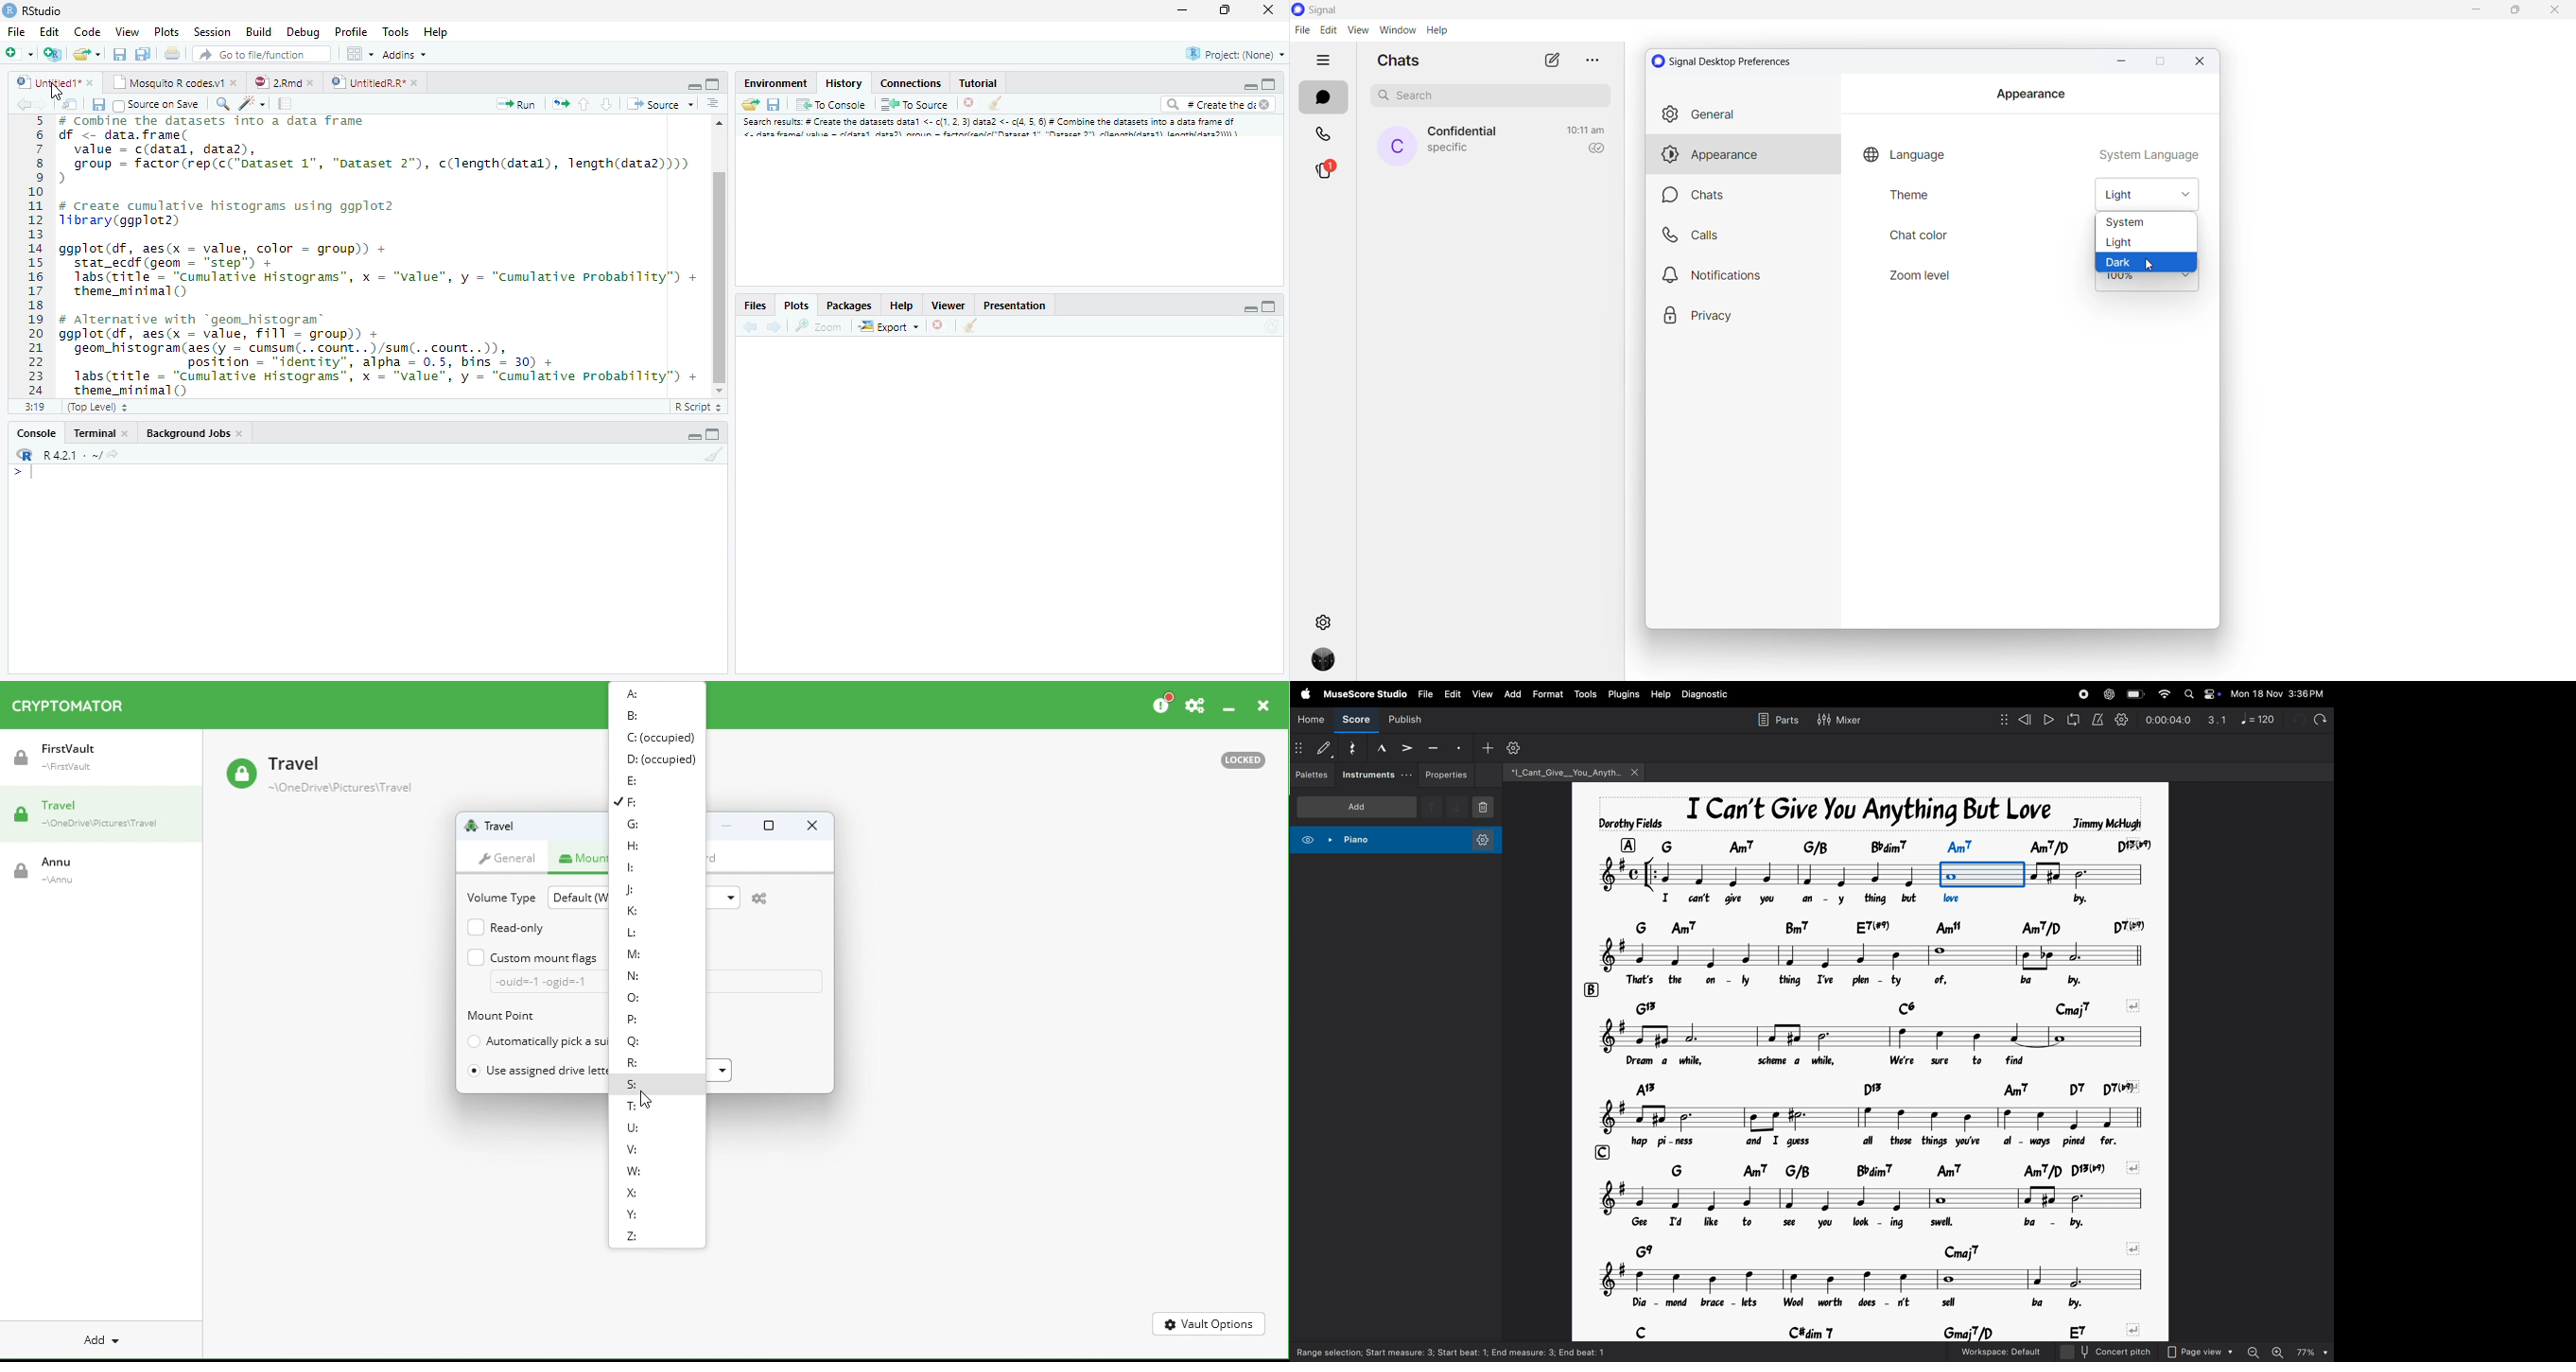 The image size is (2576, 1372). What do you see at coordinates (536, 1073) in the screenshot?
I see `Use assigned drive letter` at bounding box center [536, 1073].